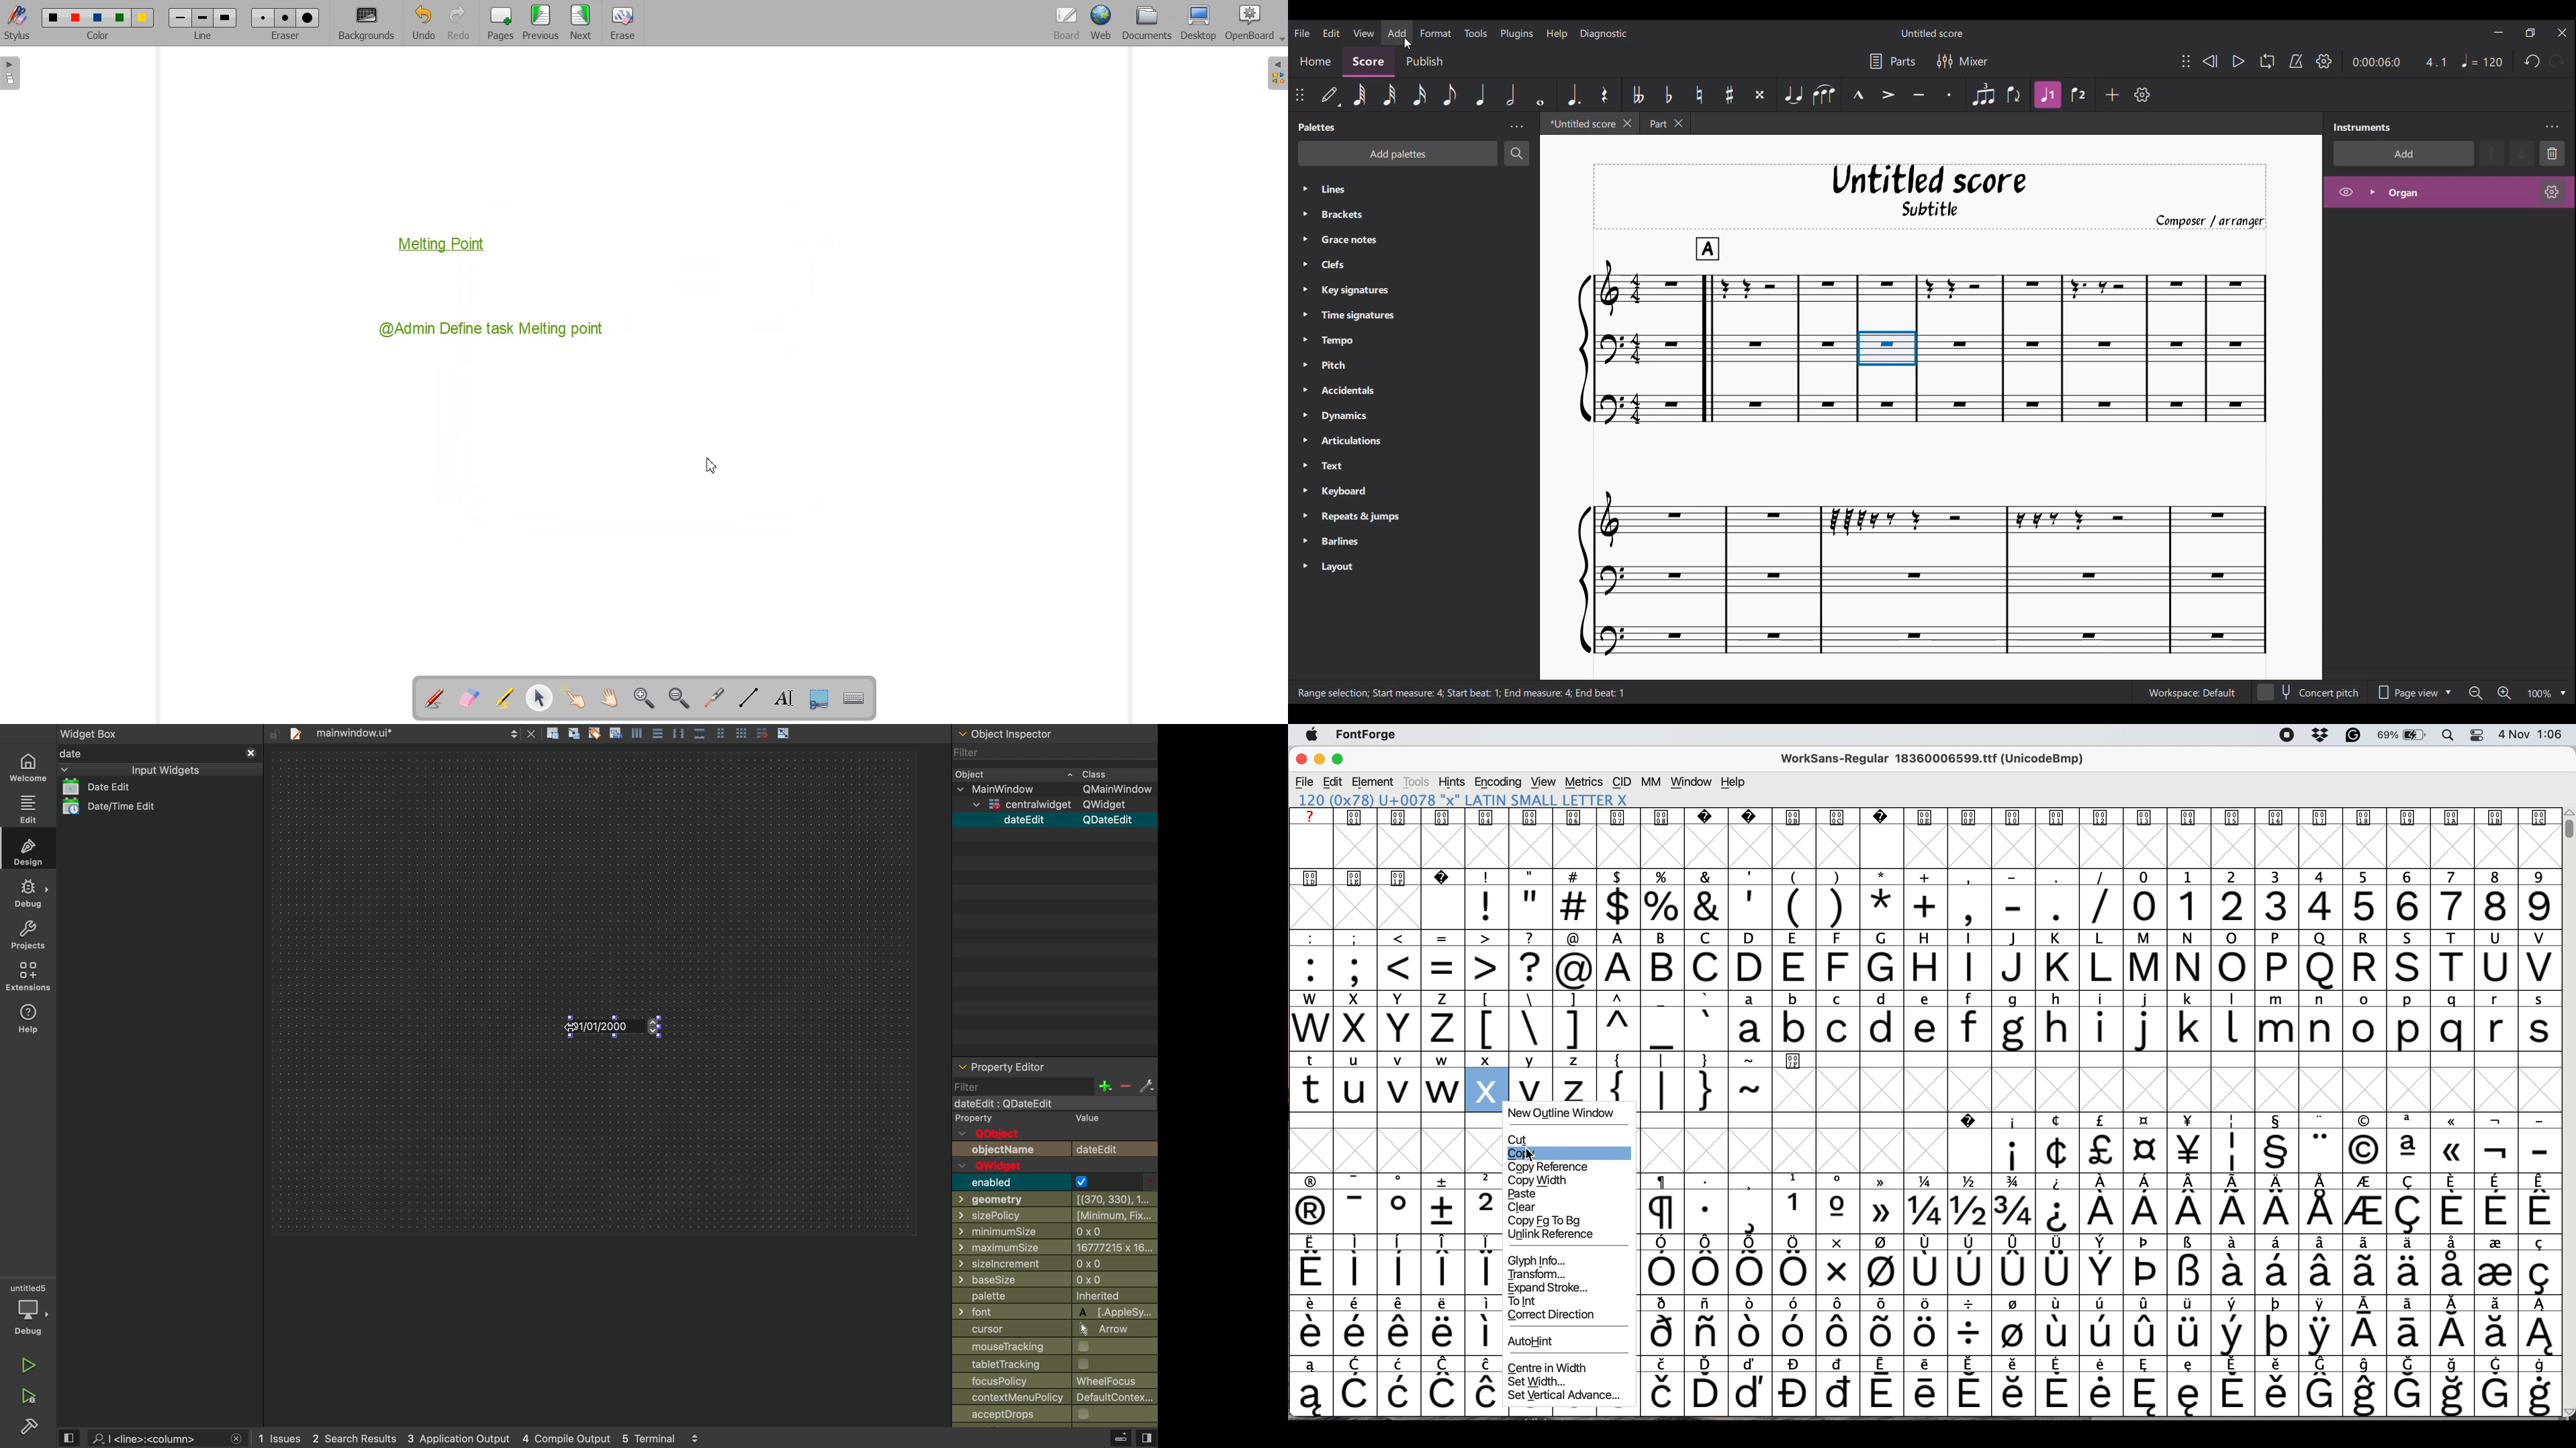 This screenshot has width=2576, height=1456. Describe the element at coordinates (1564, 1398) in the screenshot. I see `set vertical advance` at that location.